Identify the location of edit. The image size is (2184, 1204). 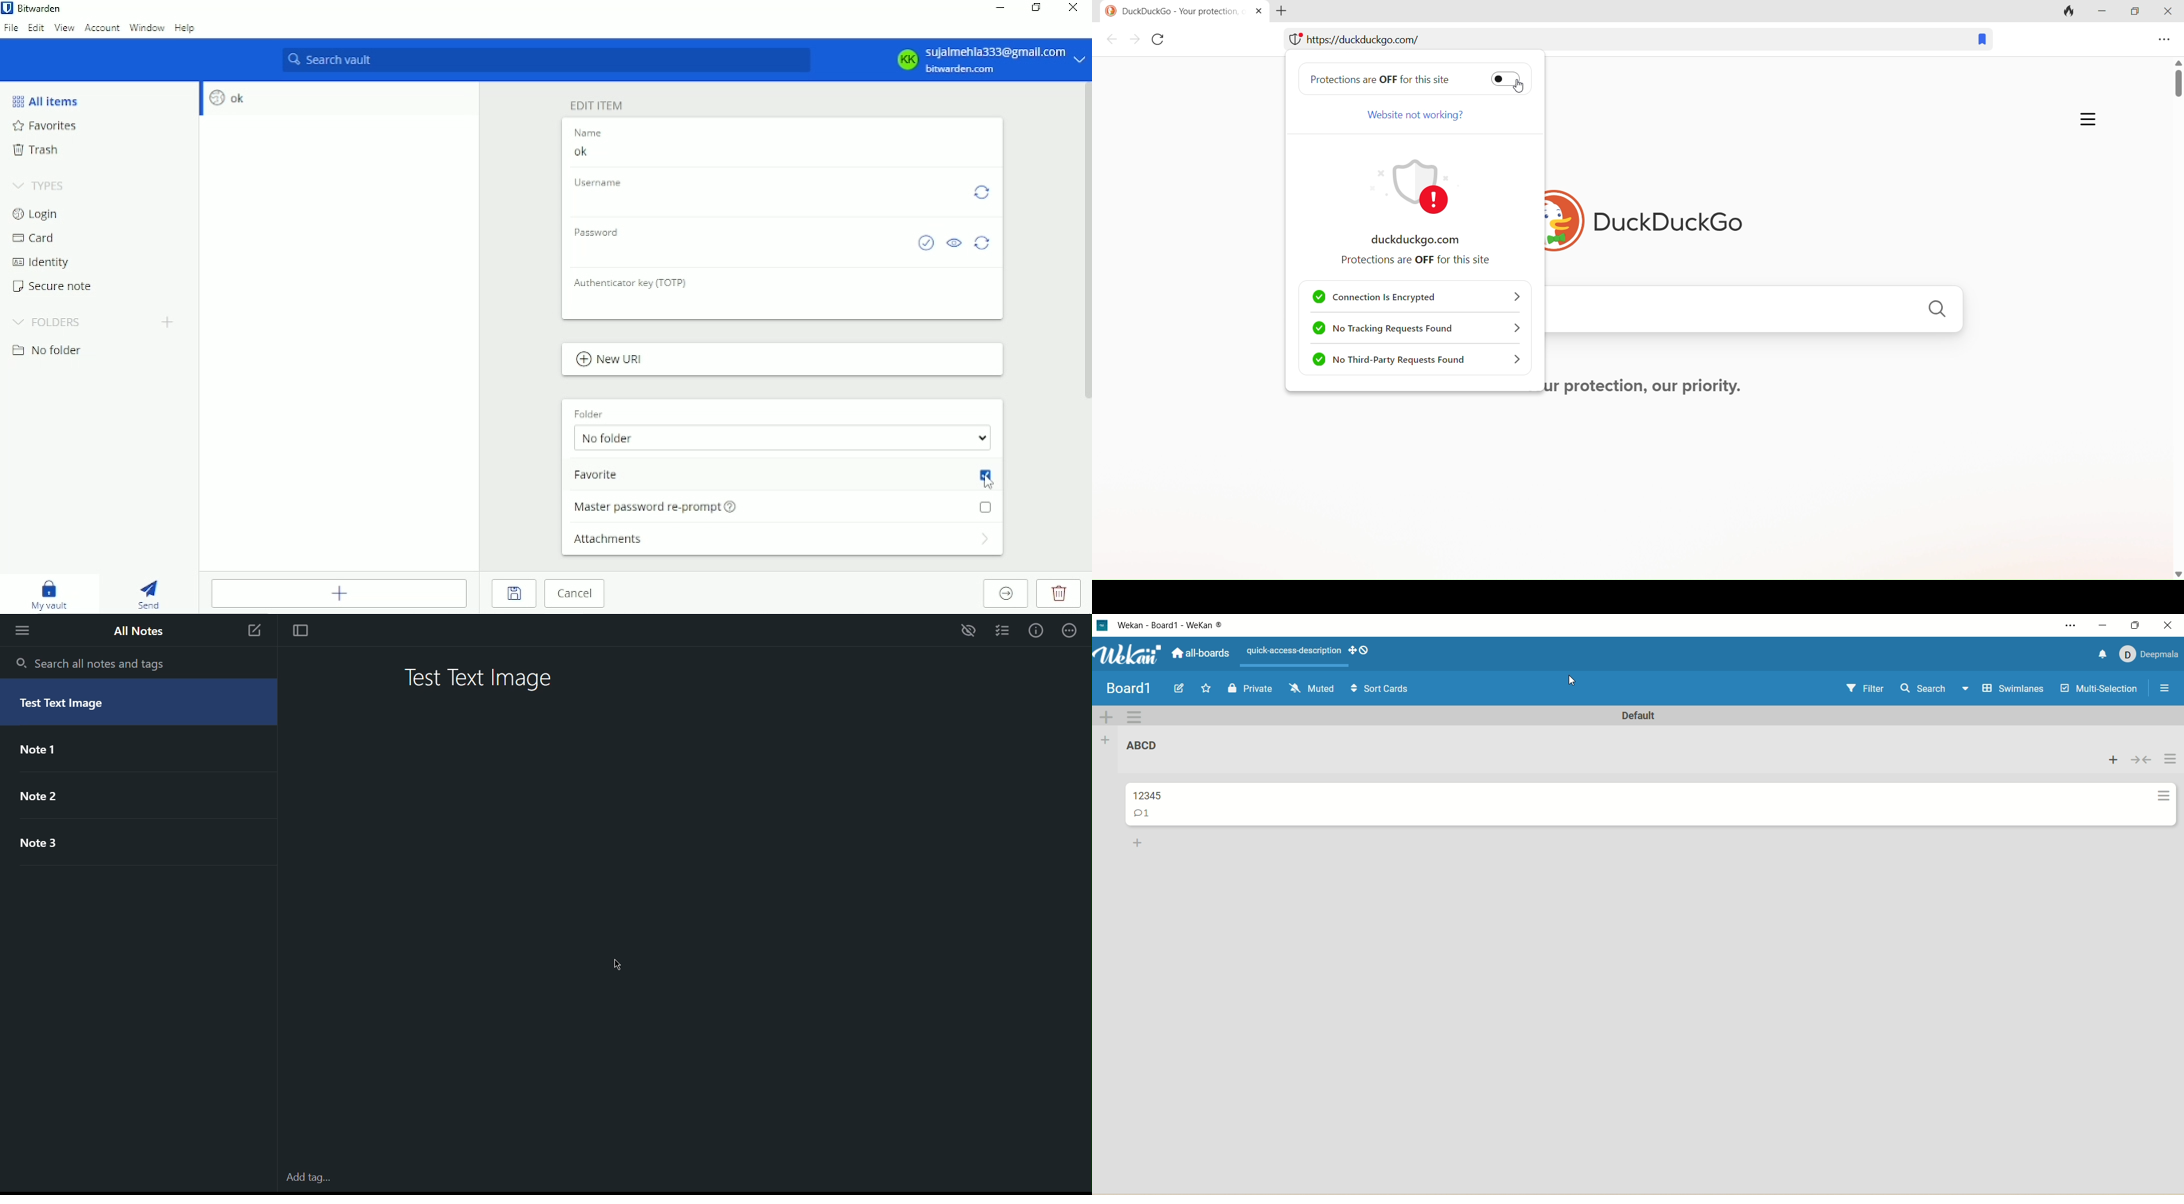
(1178, 689).